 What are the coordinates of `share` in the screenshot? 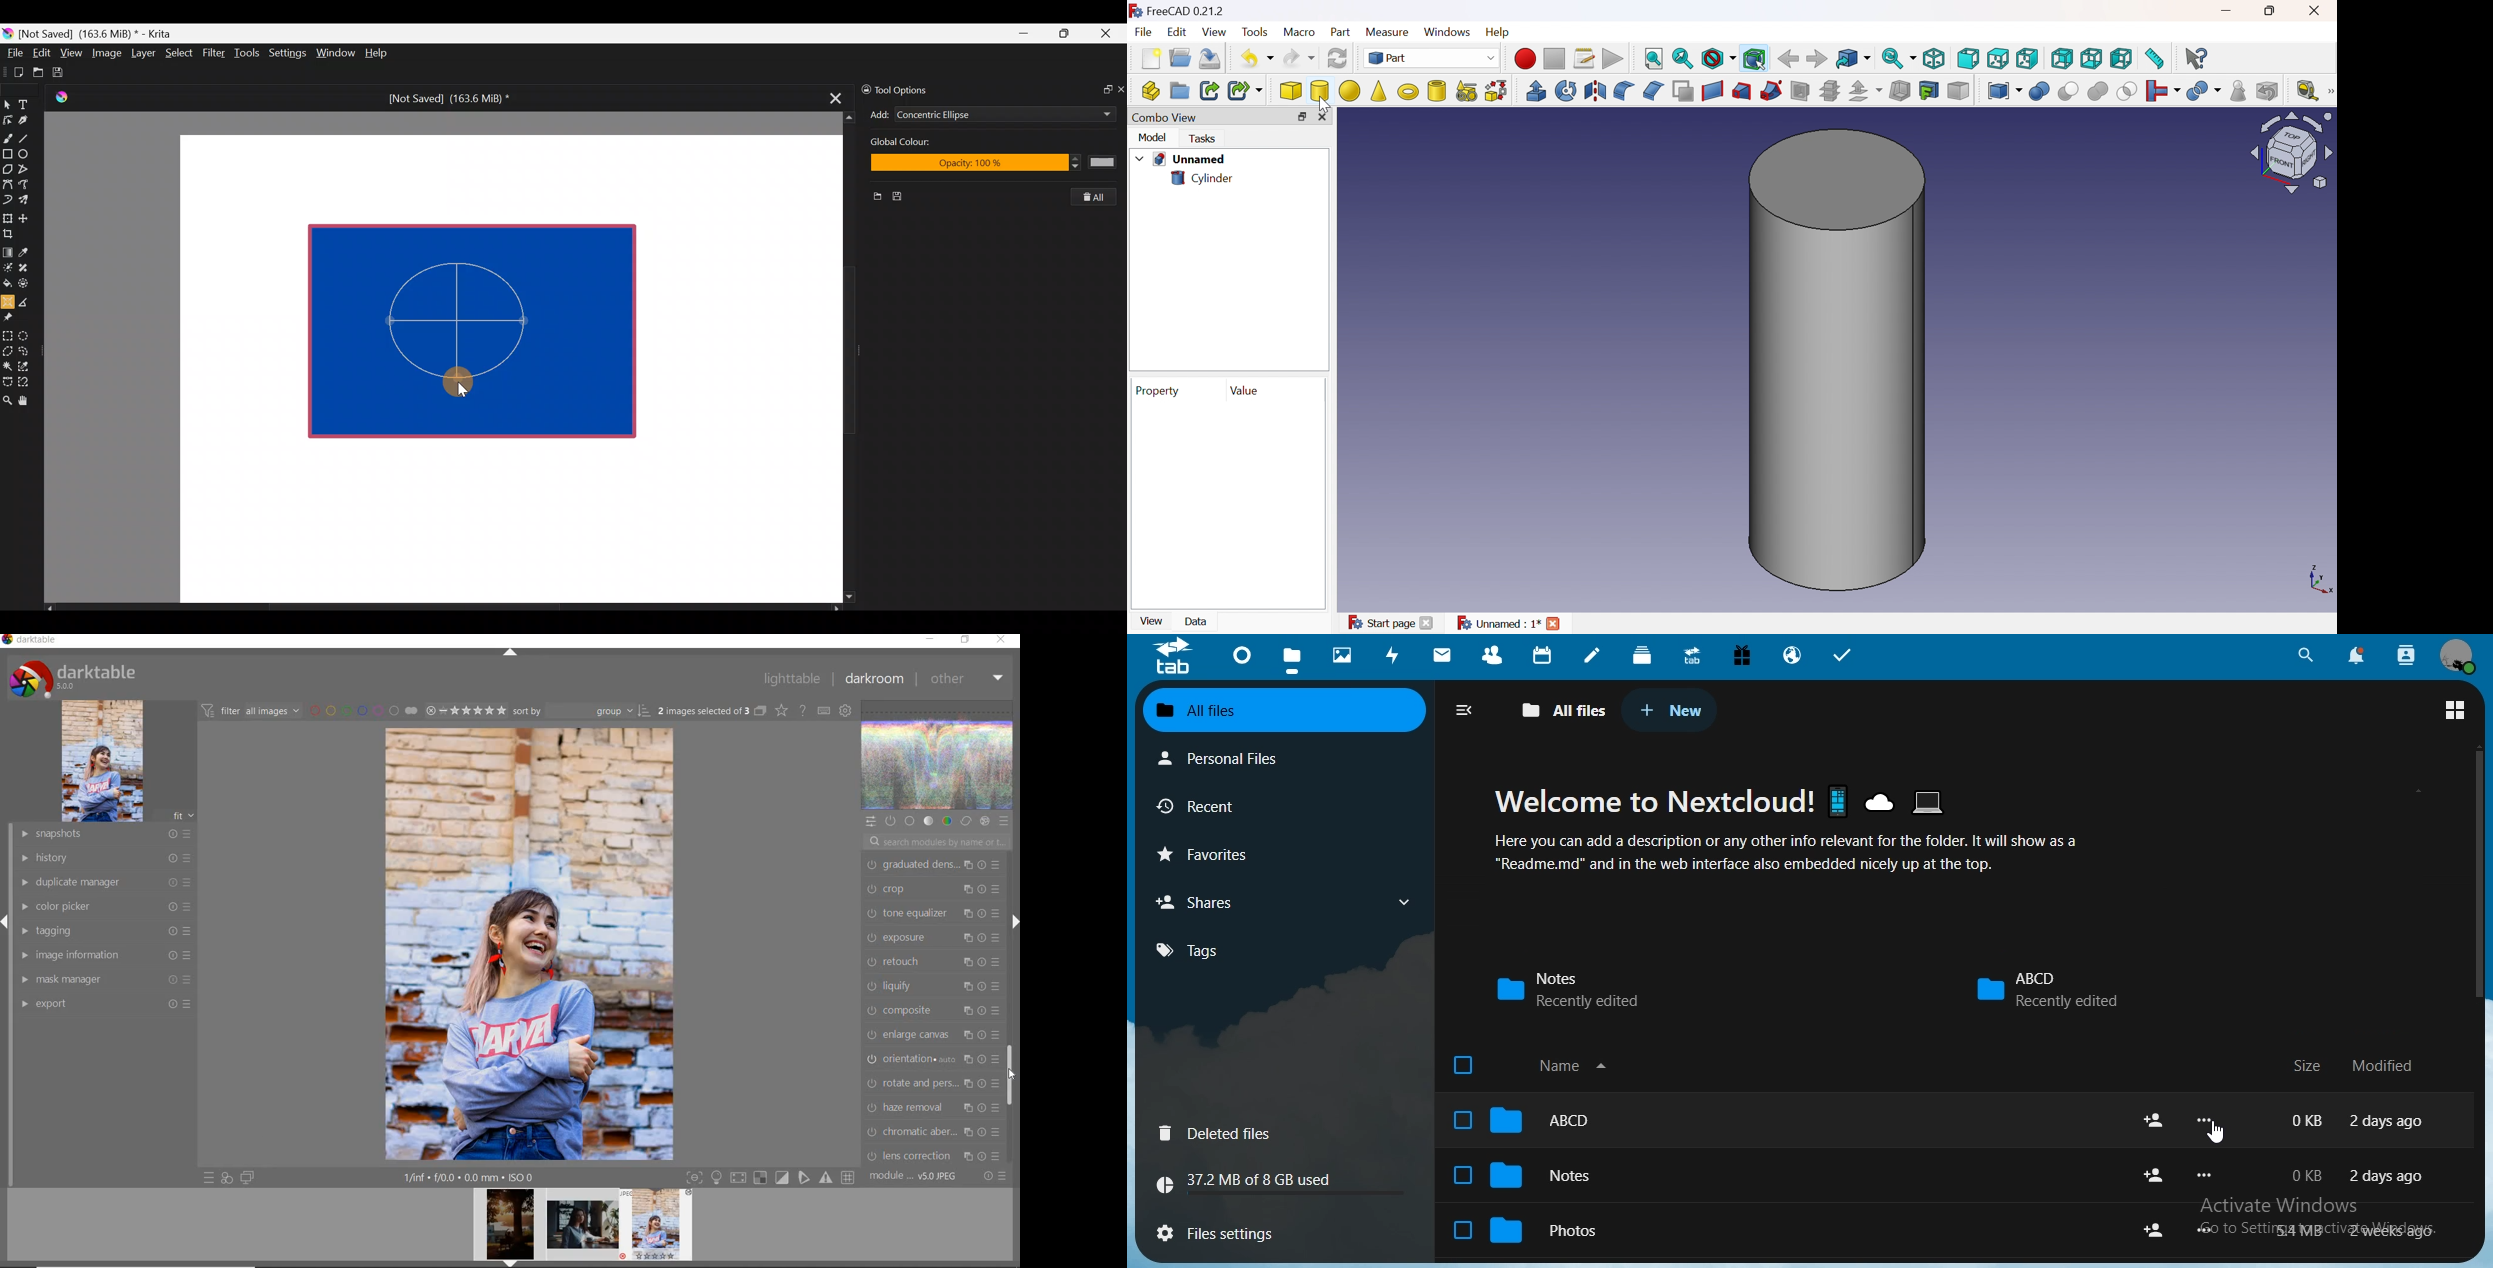 It's located at (2154, 1175).